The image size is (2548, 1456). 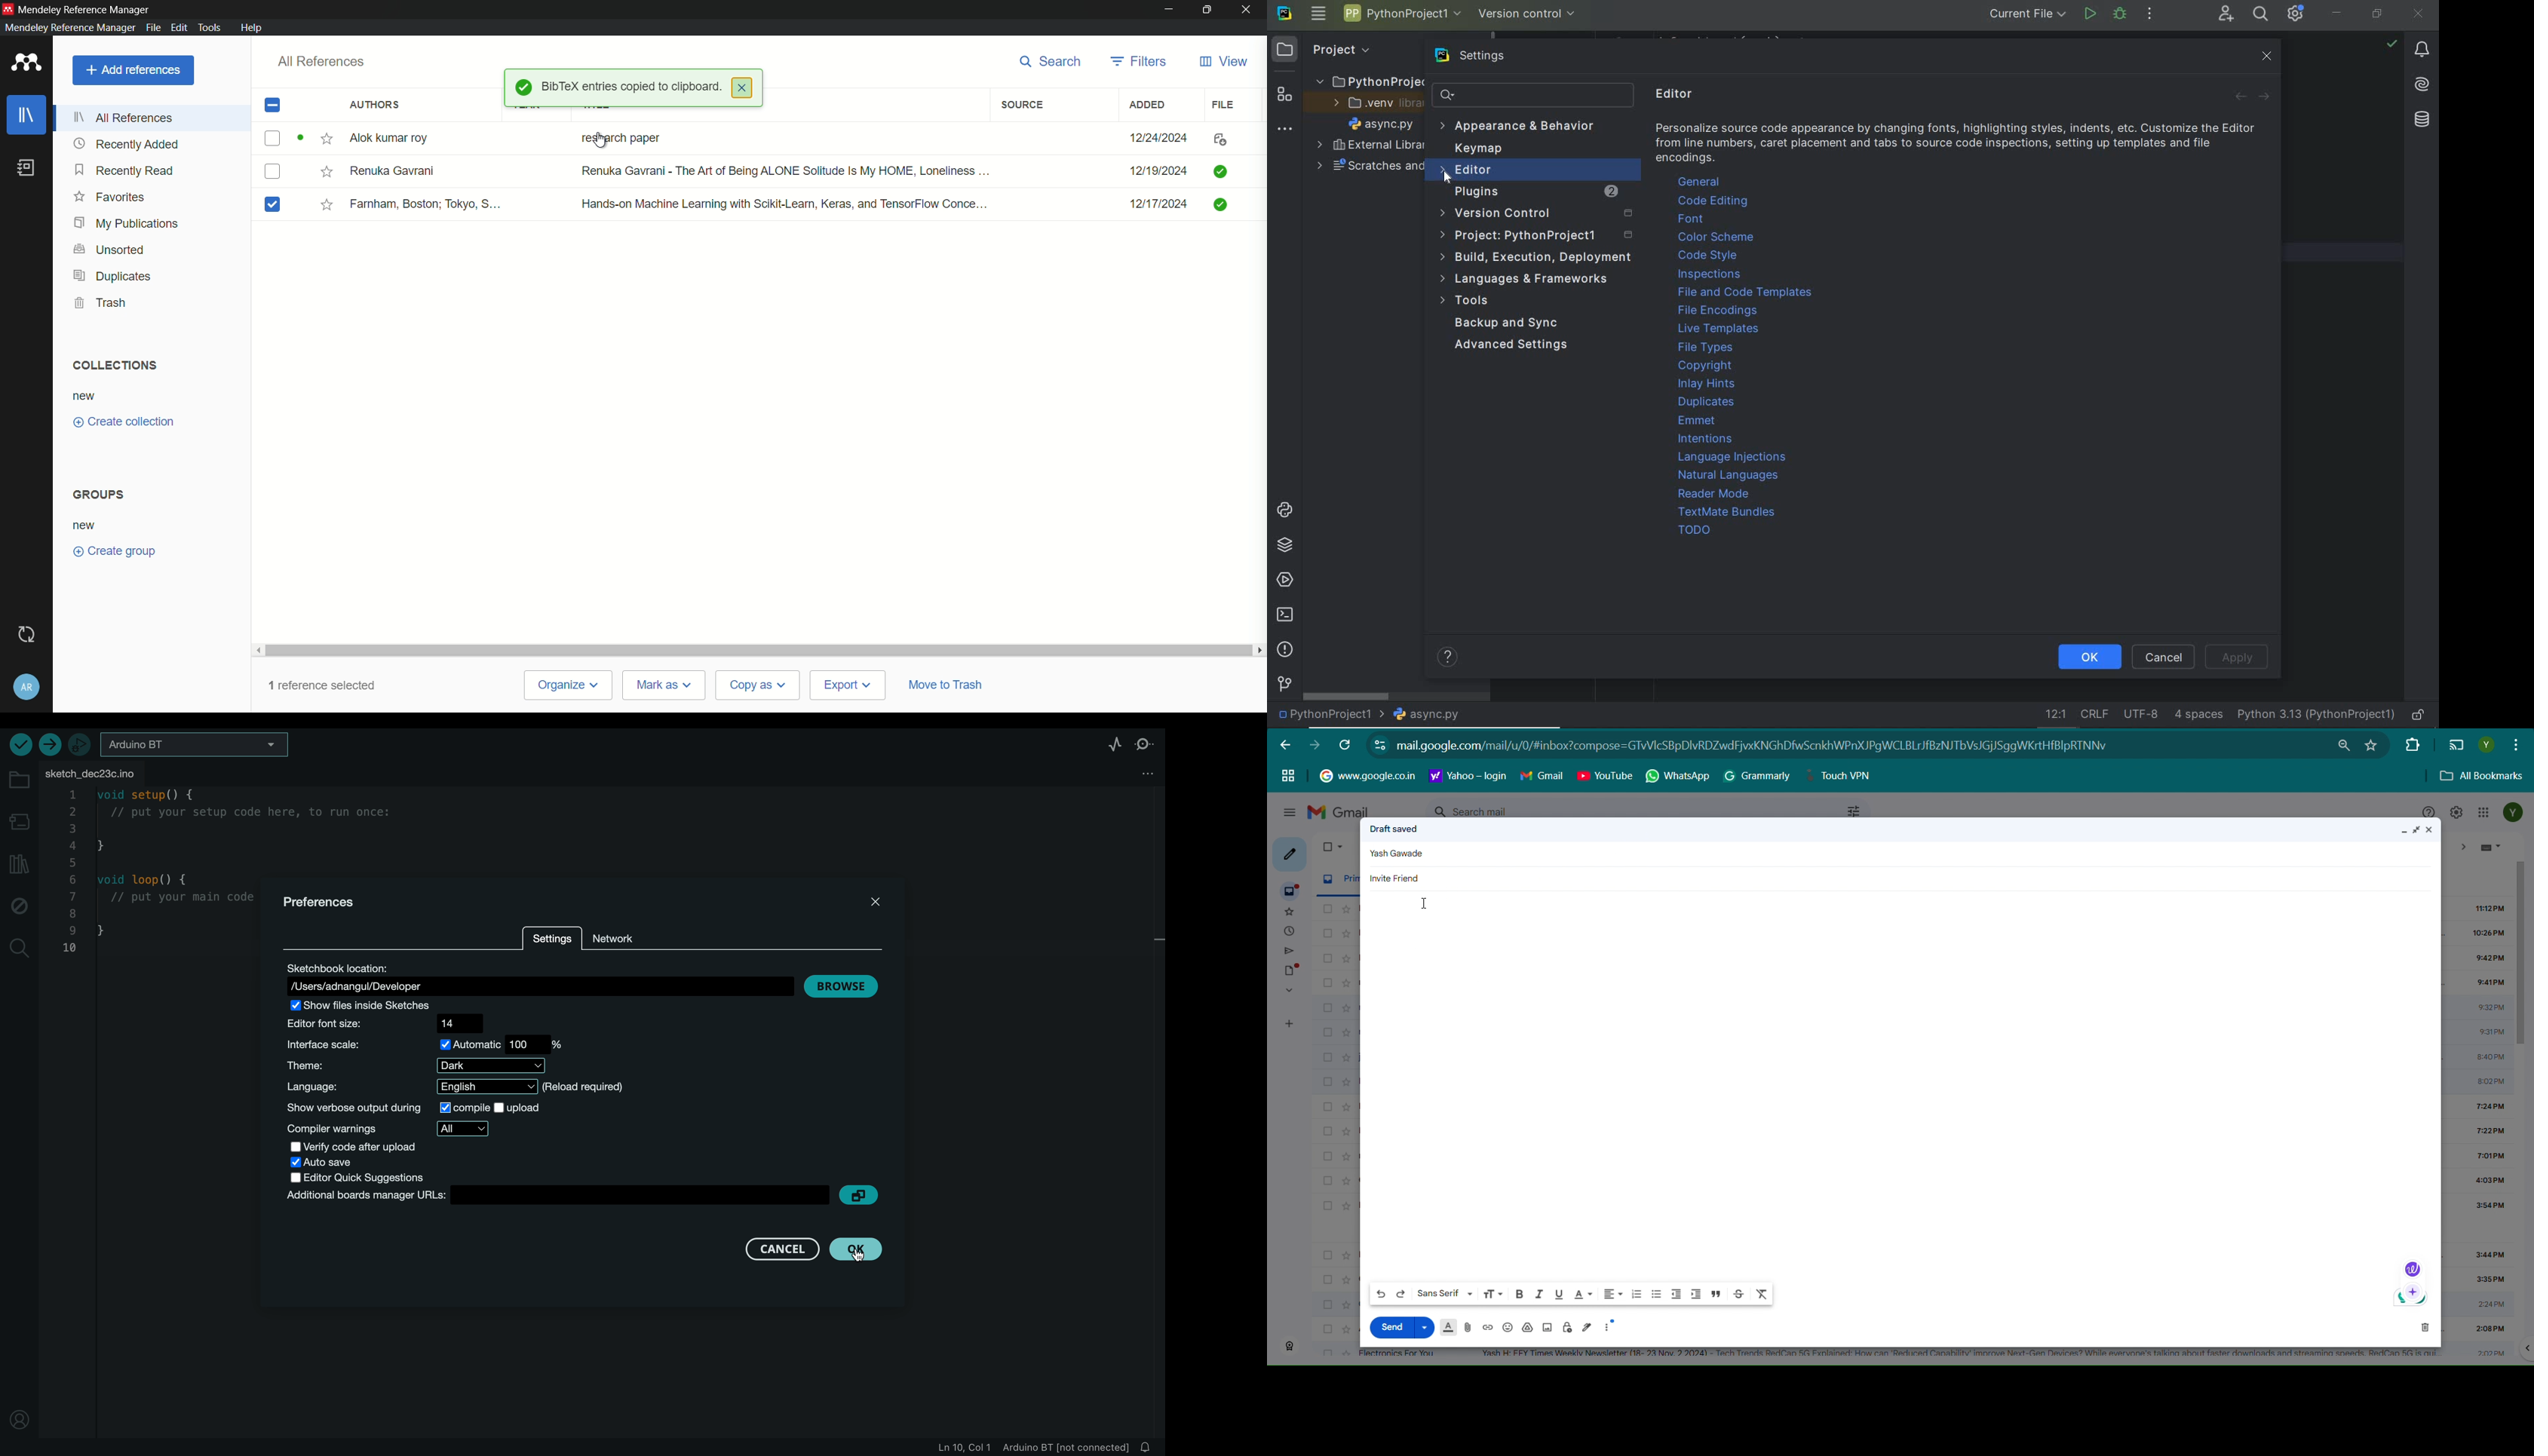 I want to click on title, so click(x=597, y=106).